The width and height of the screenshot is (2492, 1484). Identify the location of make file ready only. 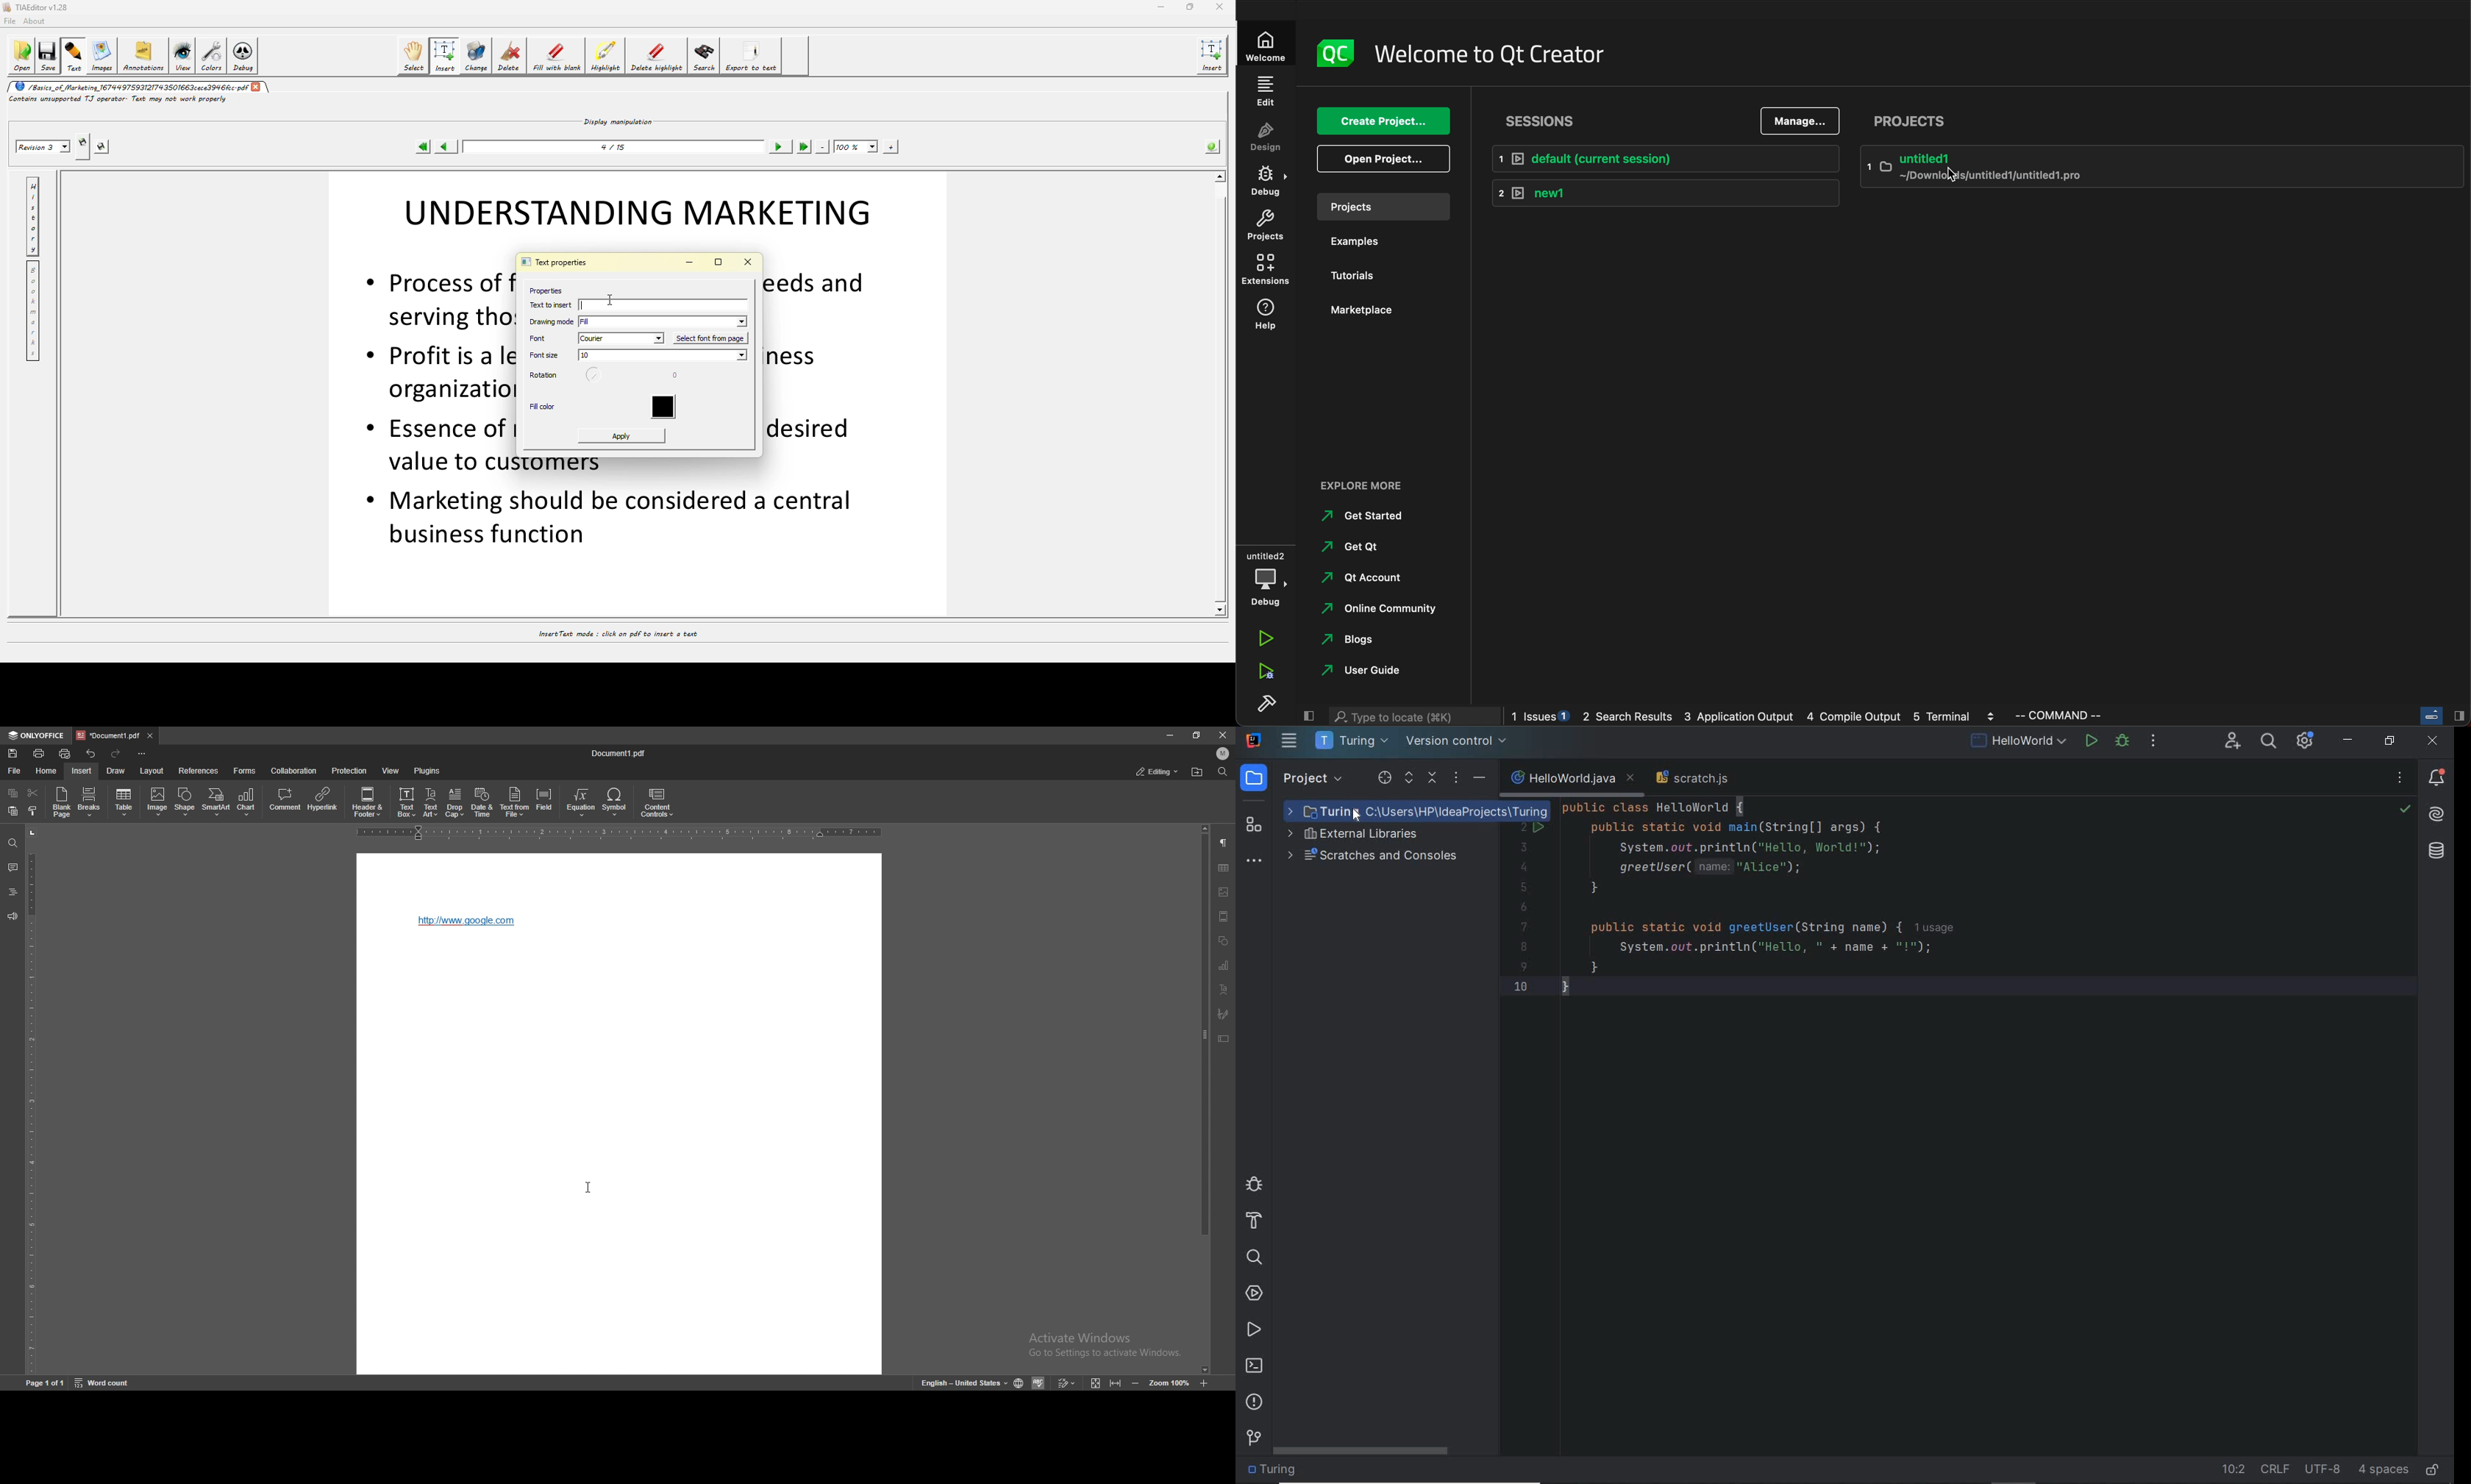
(2436, 1469).